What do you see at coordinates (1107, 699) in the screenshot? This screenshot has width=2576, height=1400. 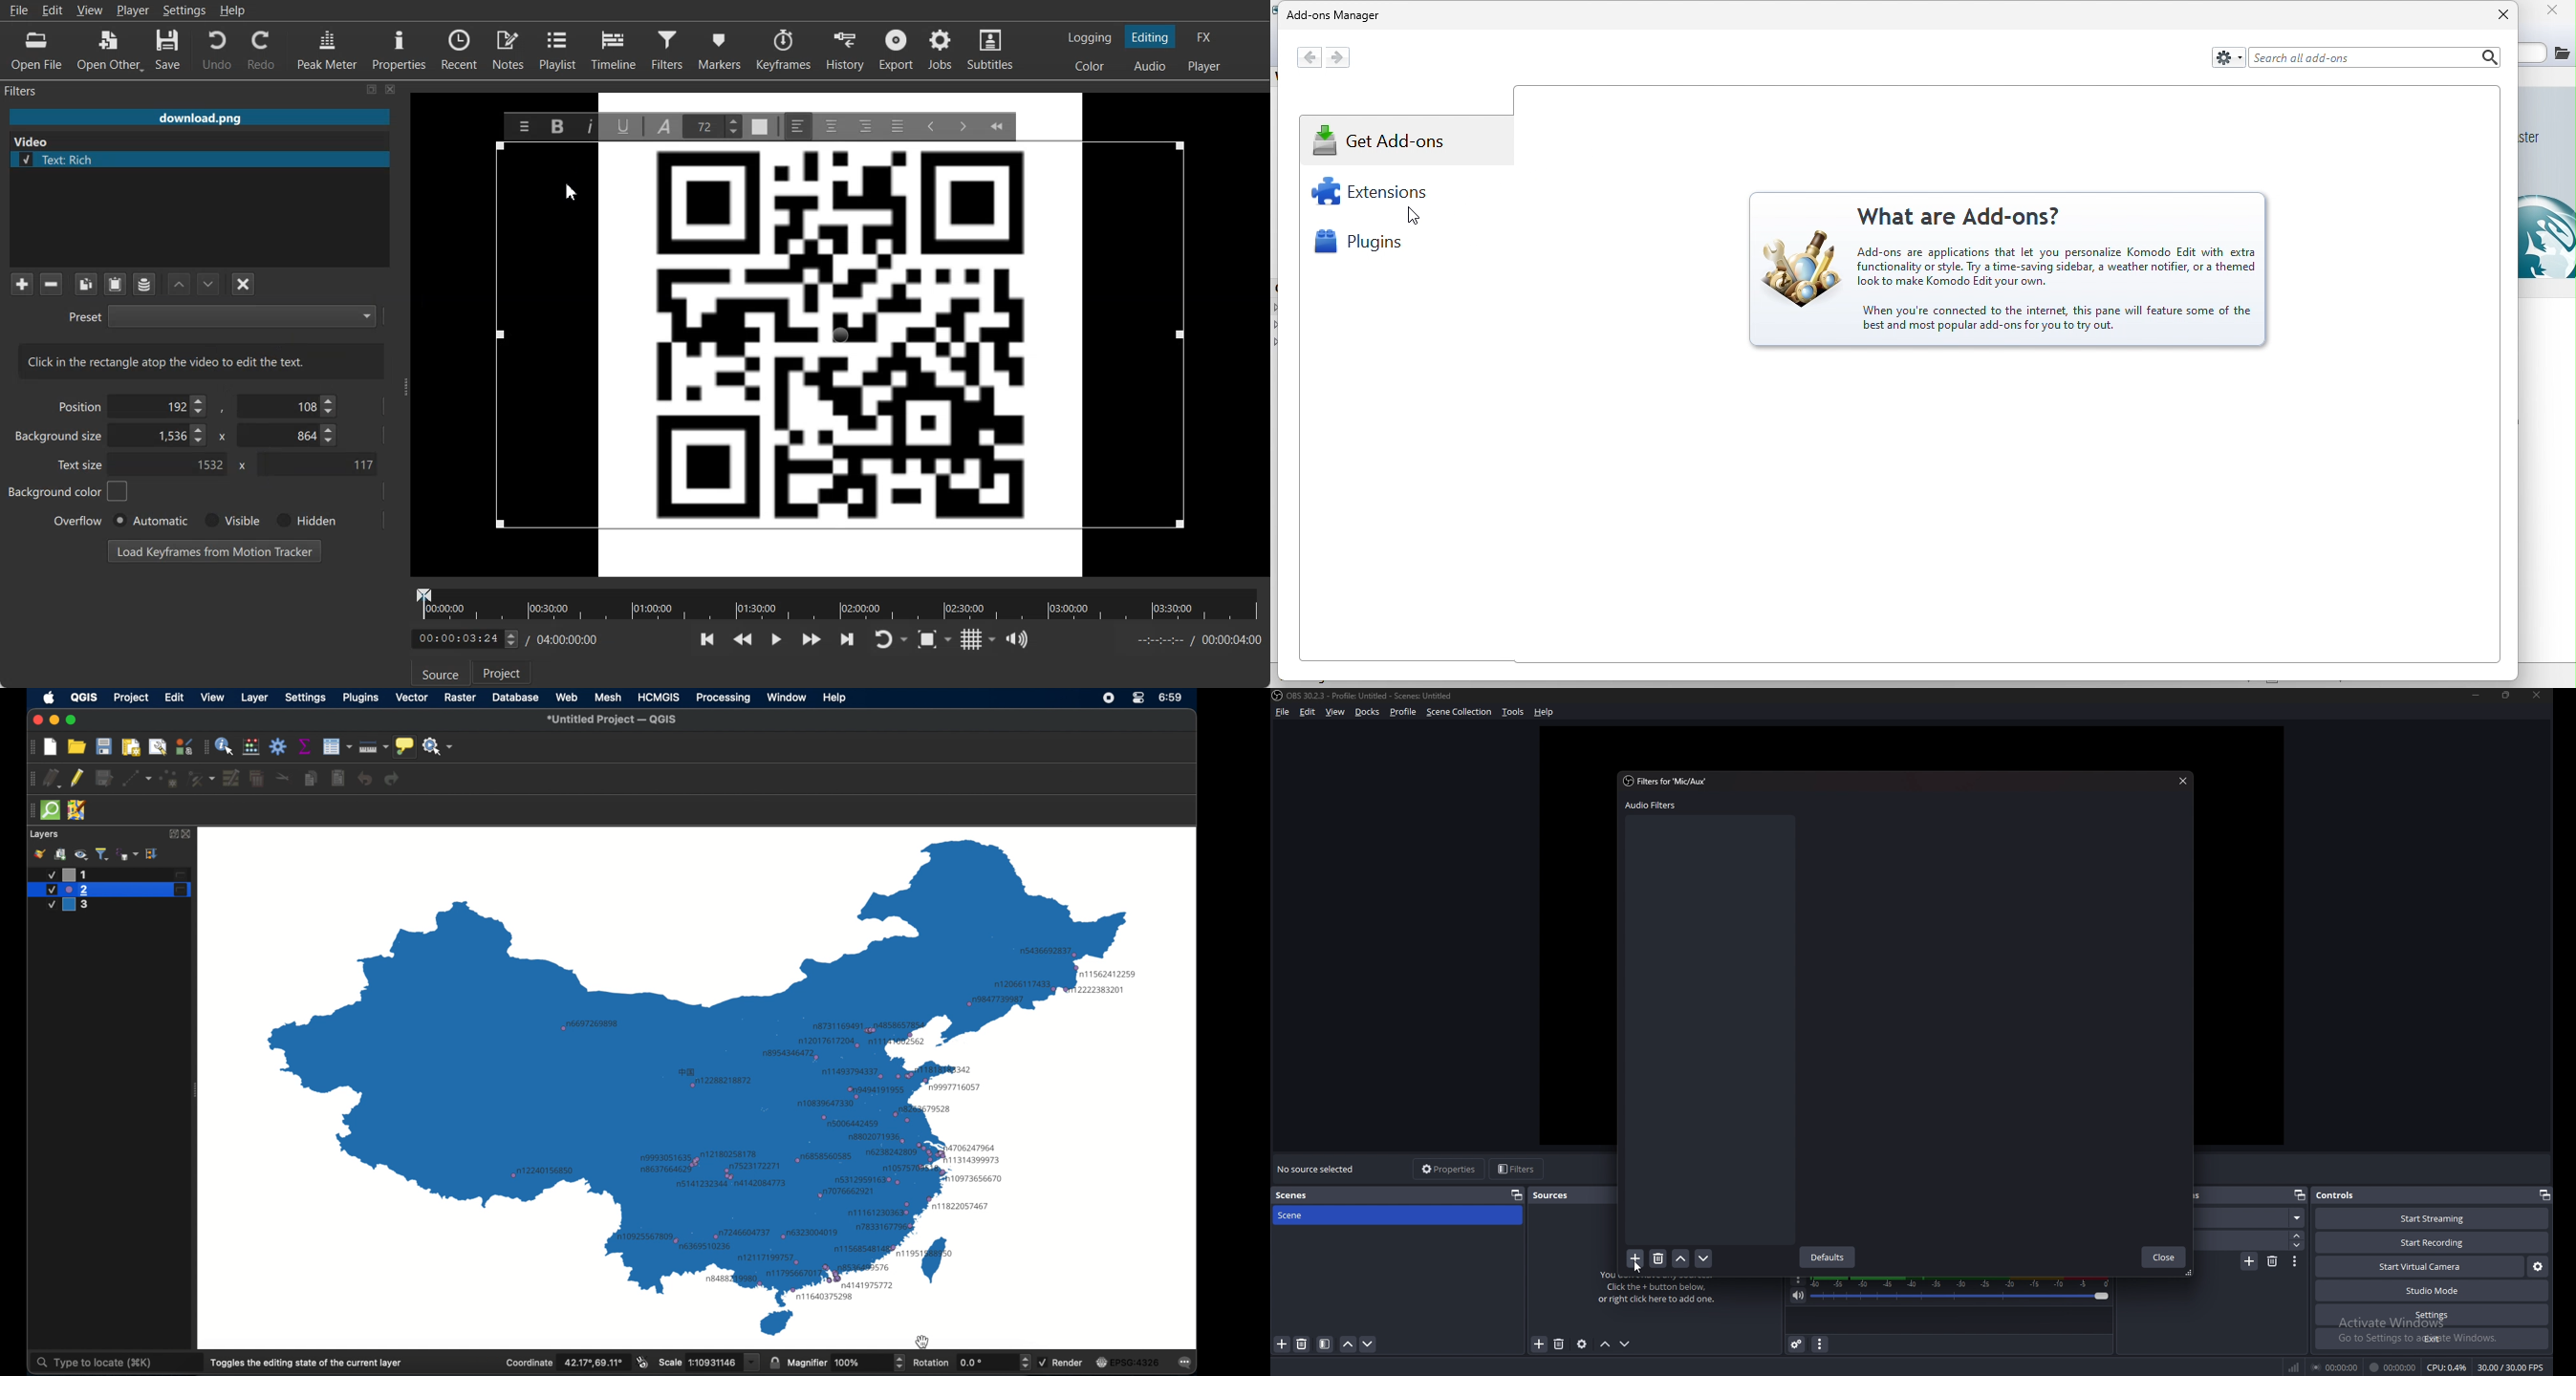 I see `control  center` at bounding box center [1107, 699].